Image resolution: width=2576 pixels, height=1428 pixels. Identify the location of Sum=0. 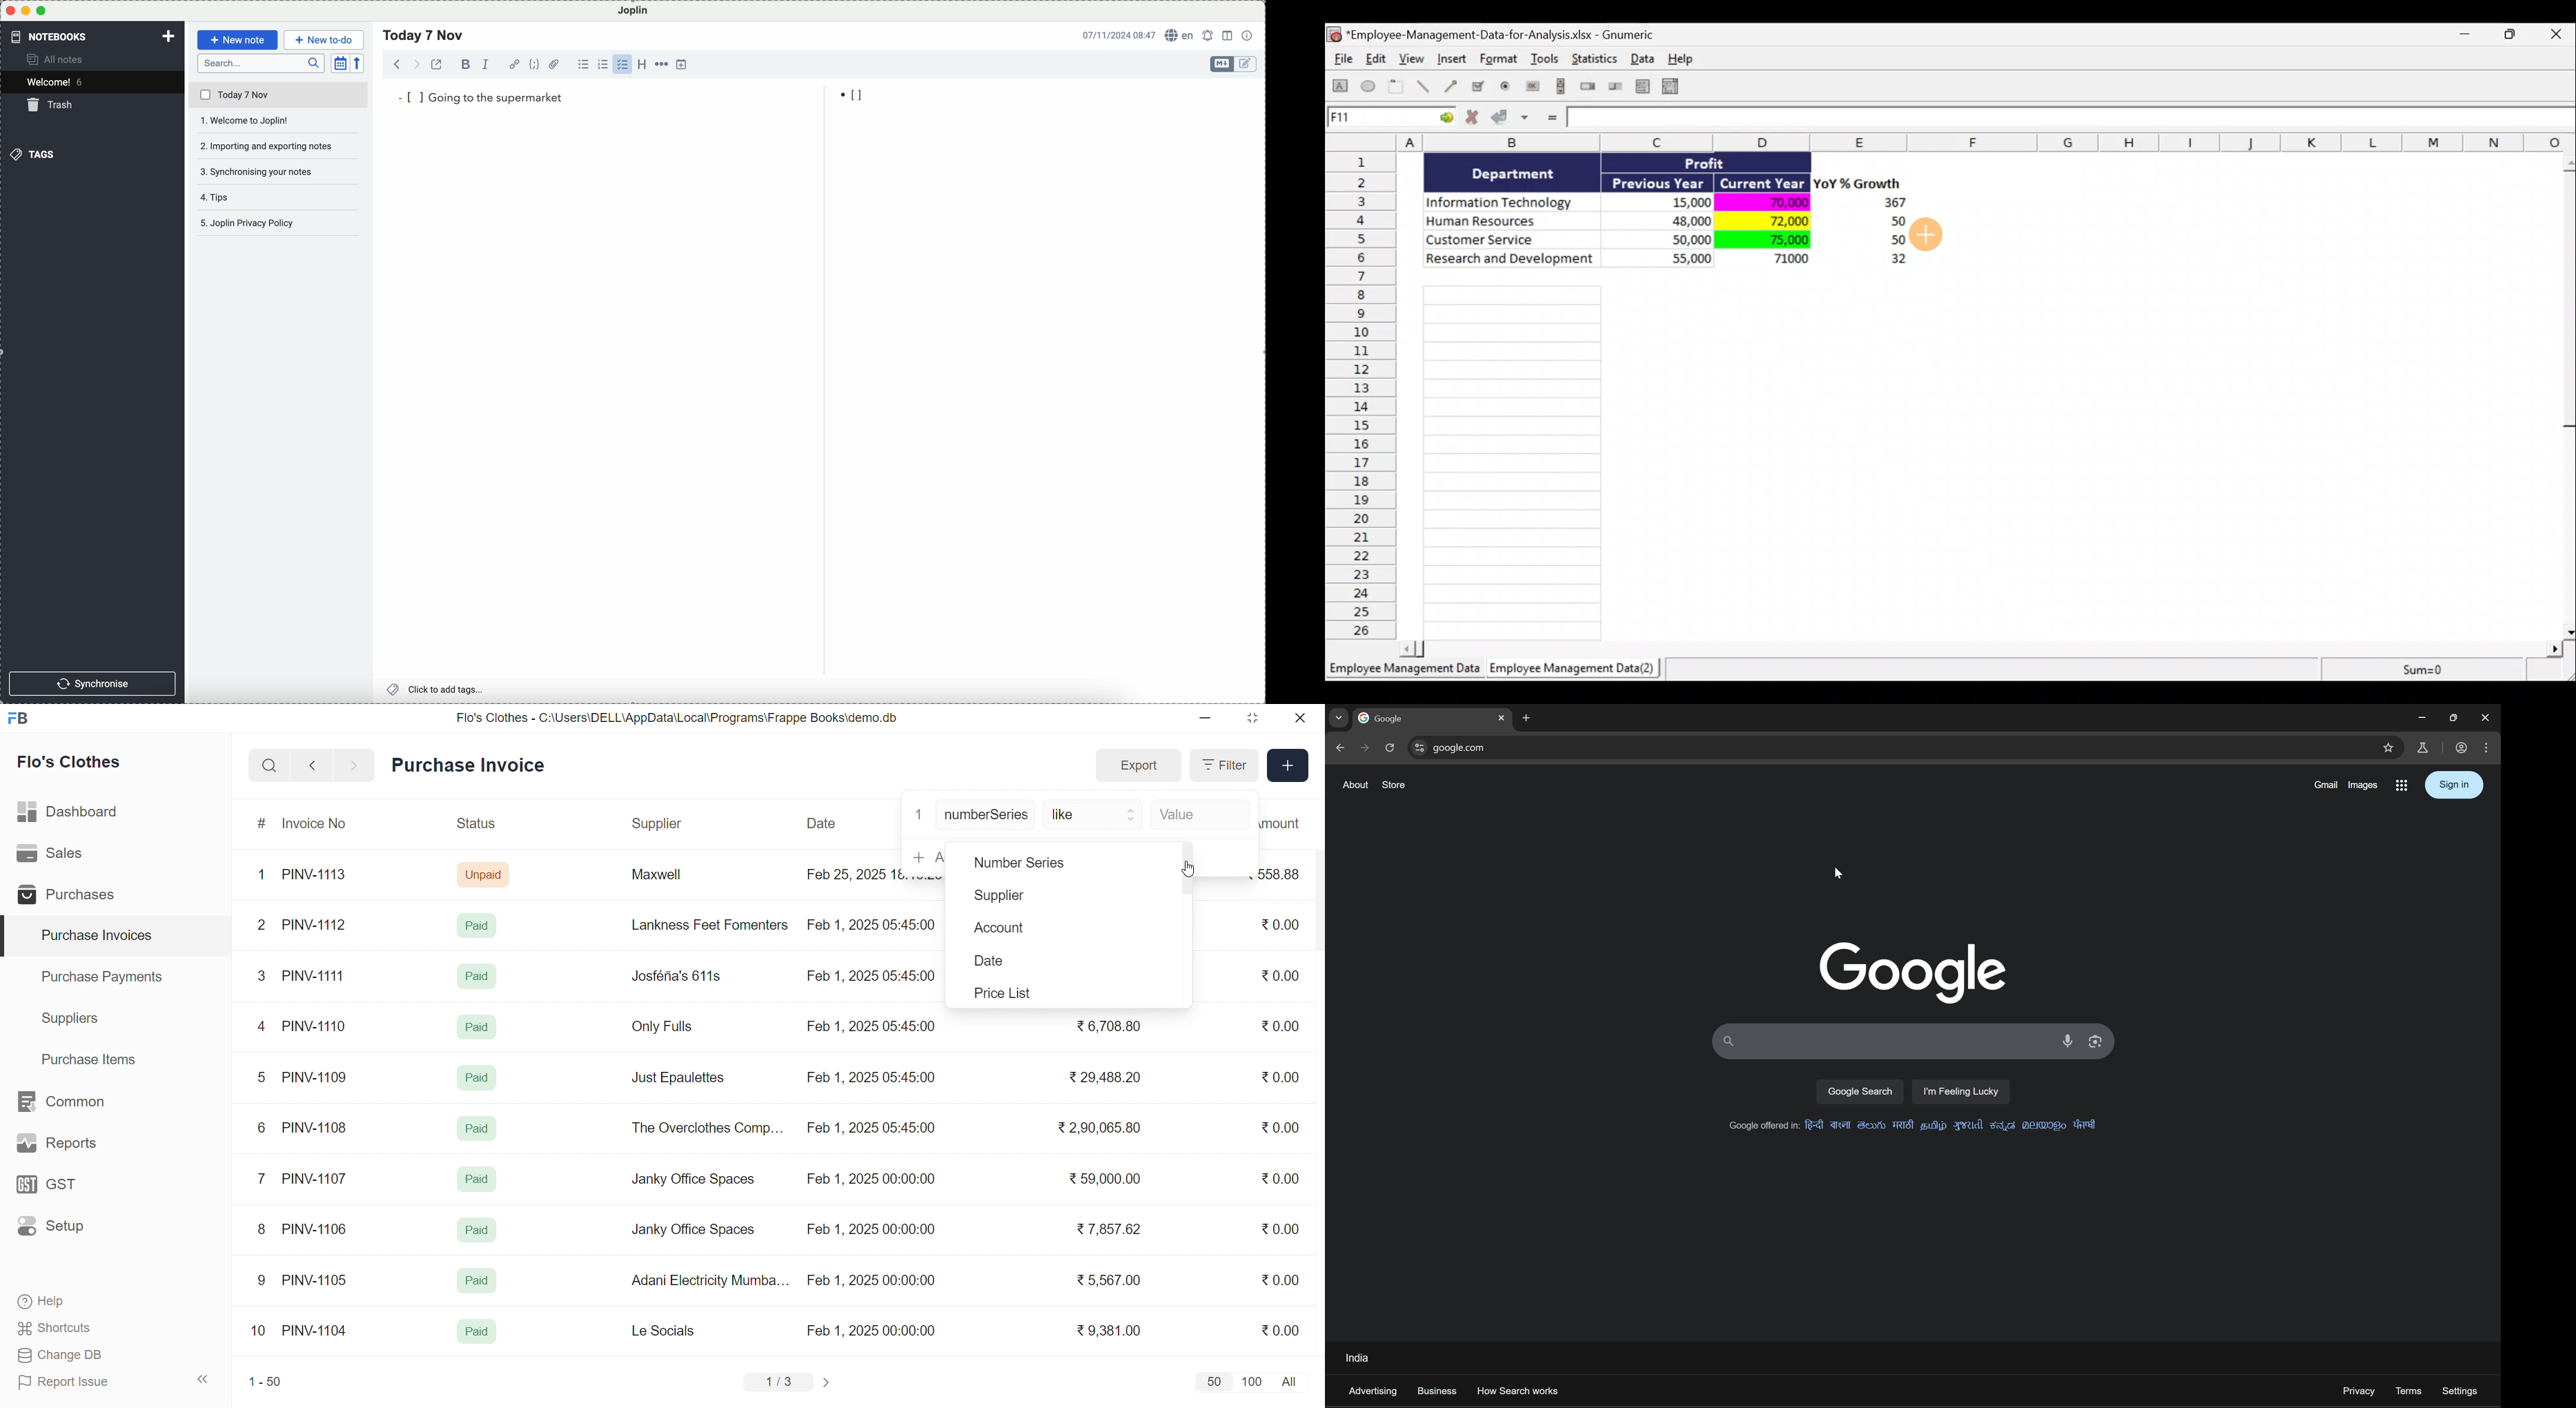
(2420, 669).